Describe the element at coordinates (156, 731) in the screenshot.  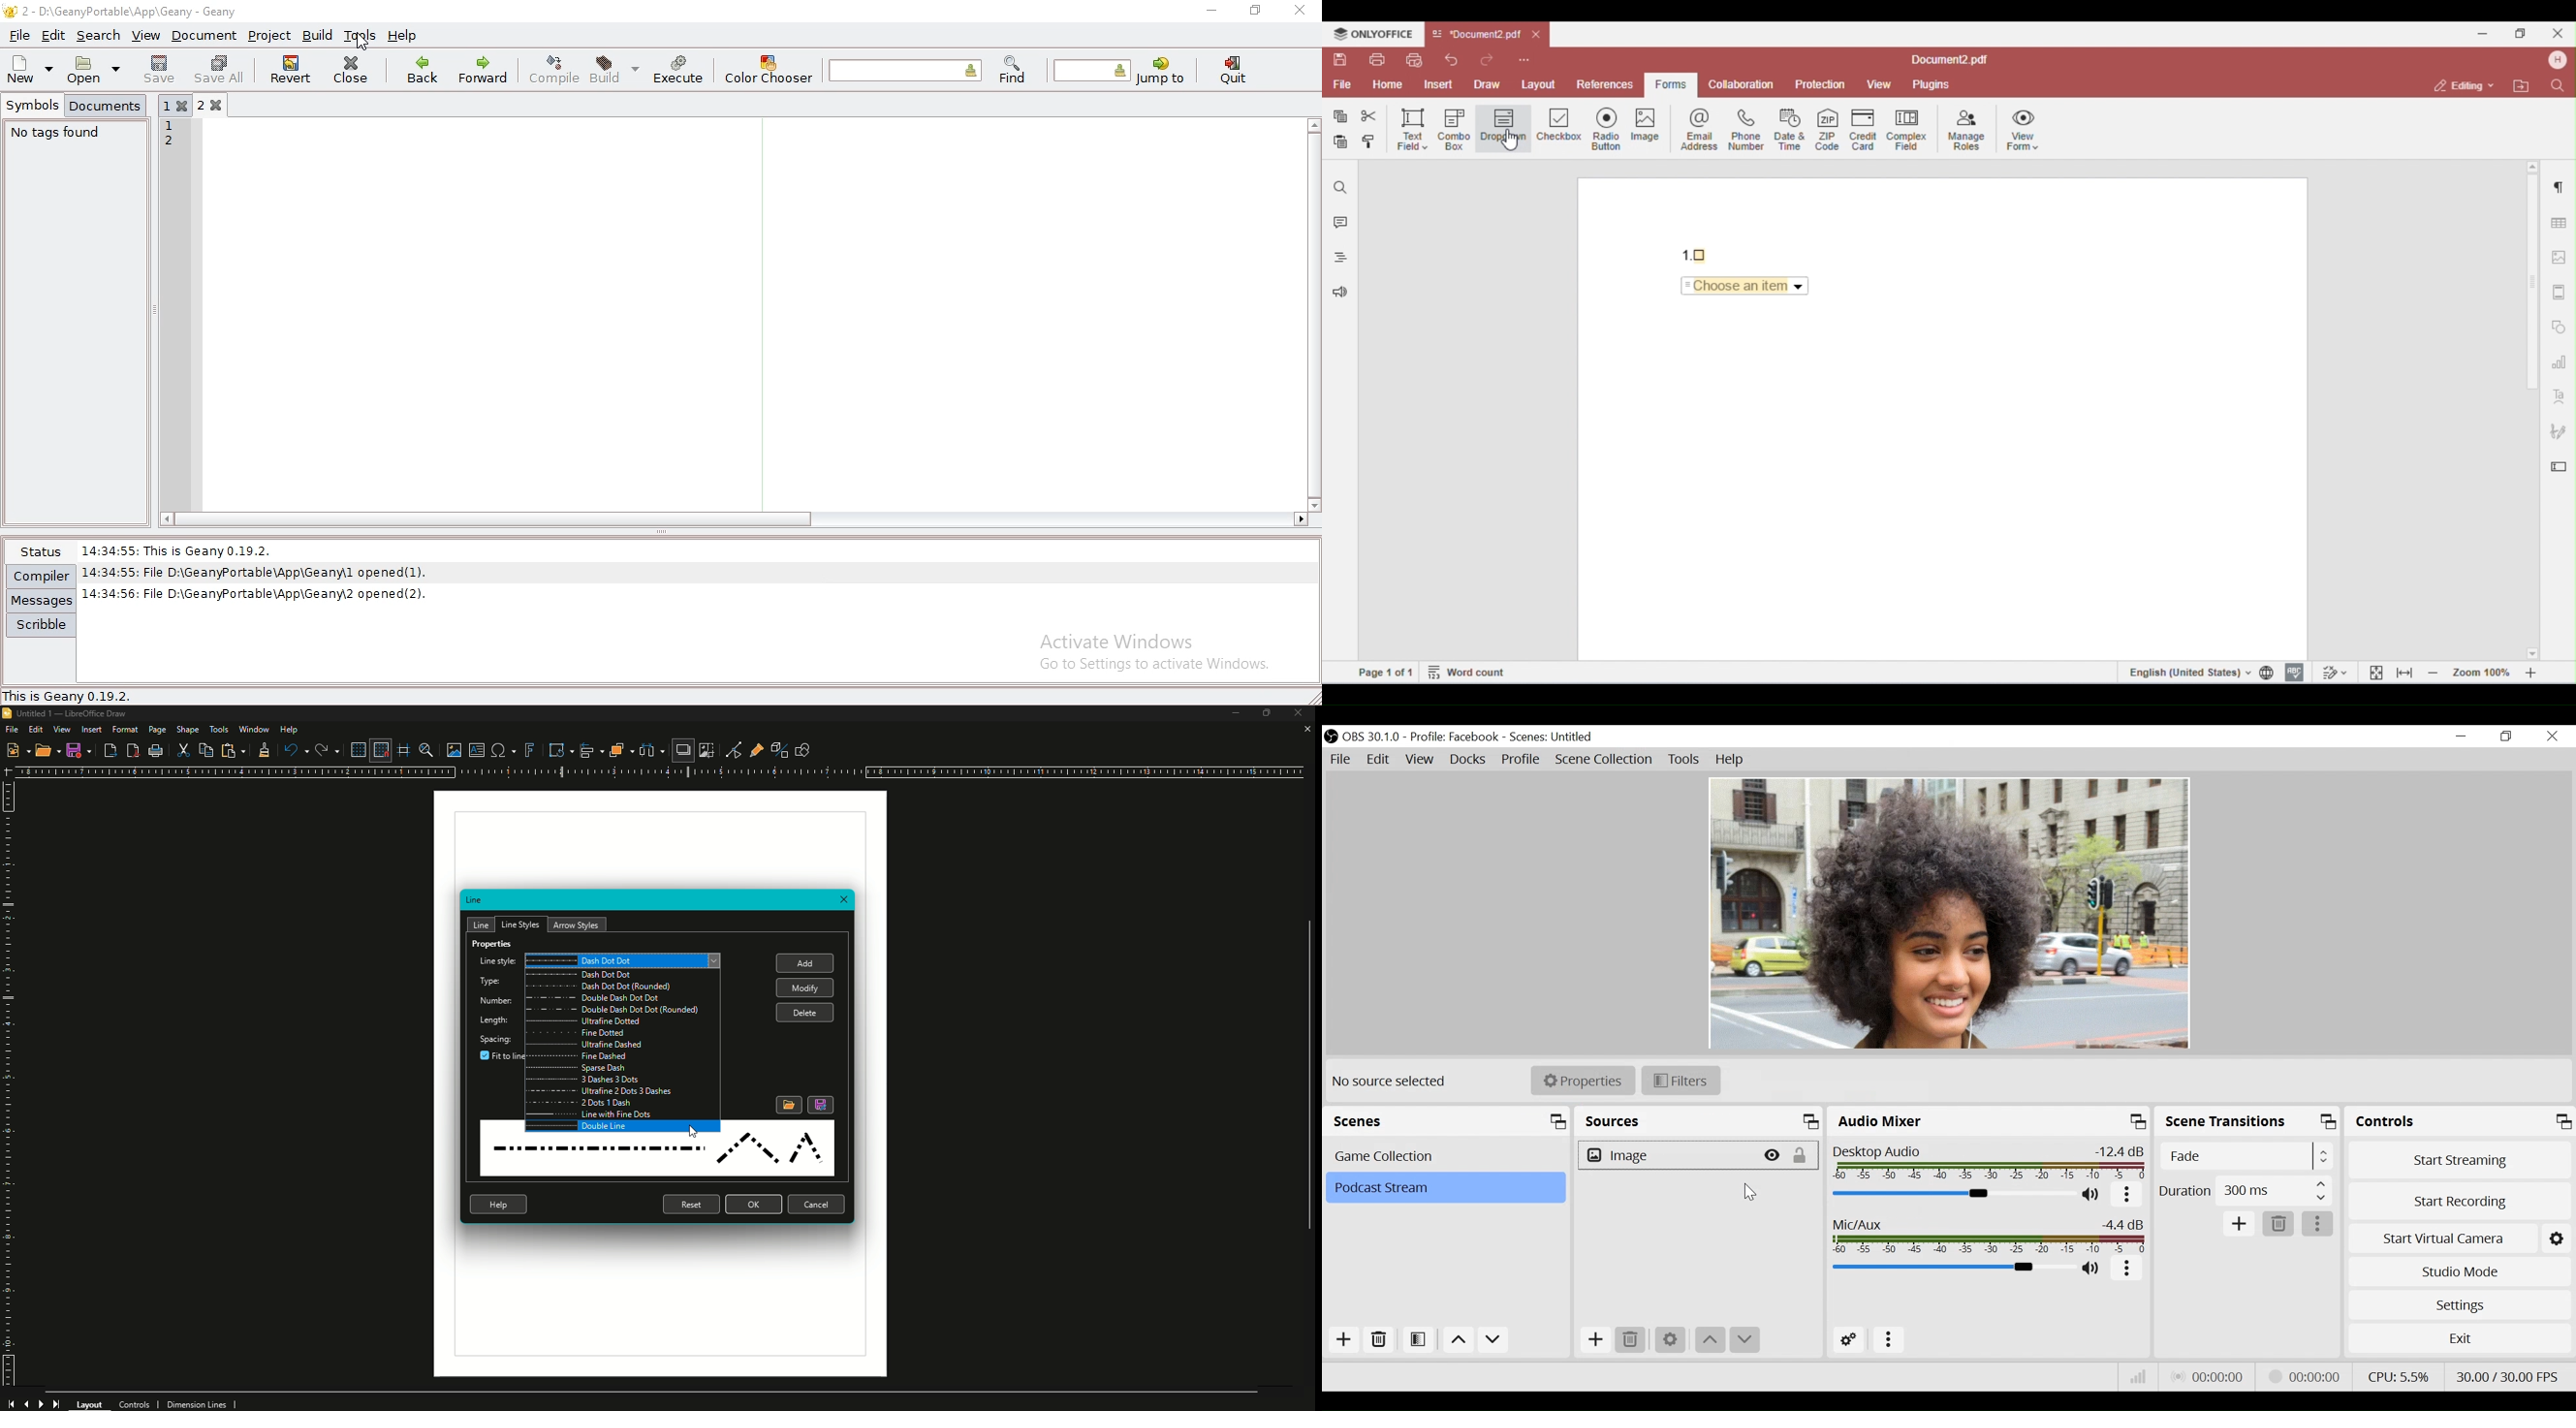
I see `Page` at that location.